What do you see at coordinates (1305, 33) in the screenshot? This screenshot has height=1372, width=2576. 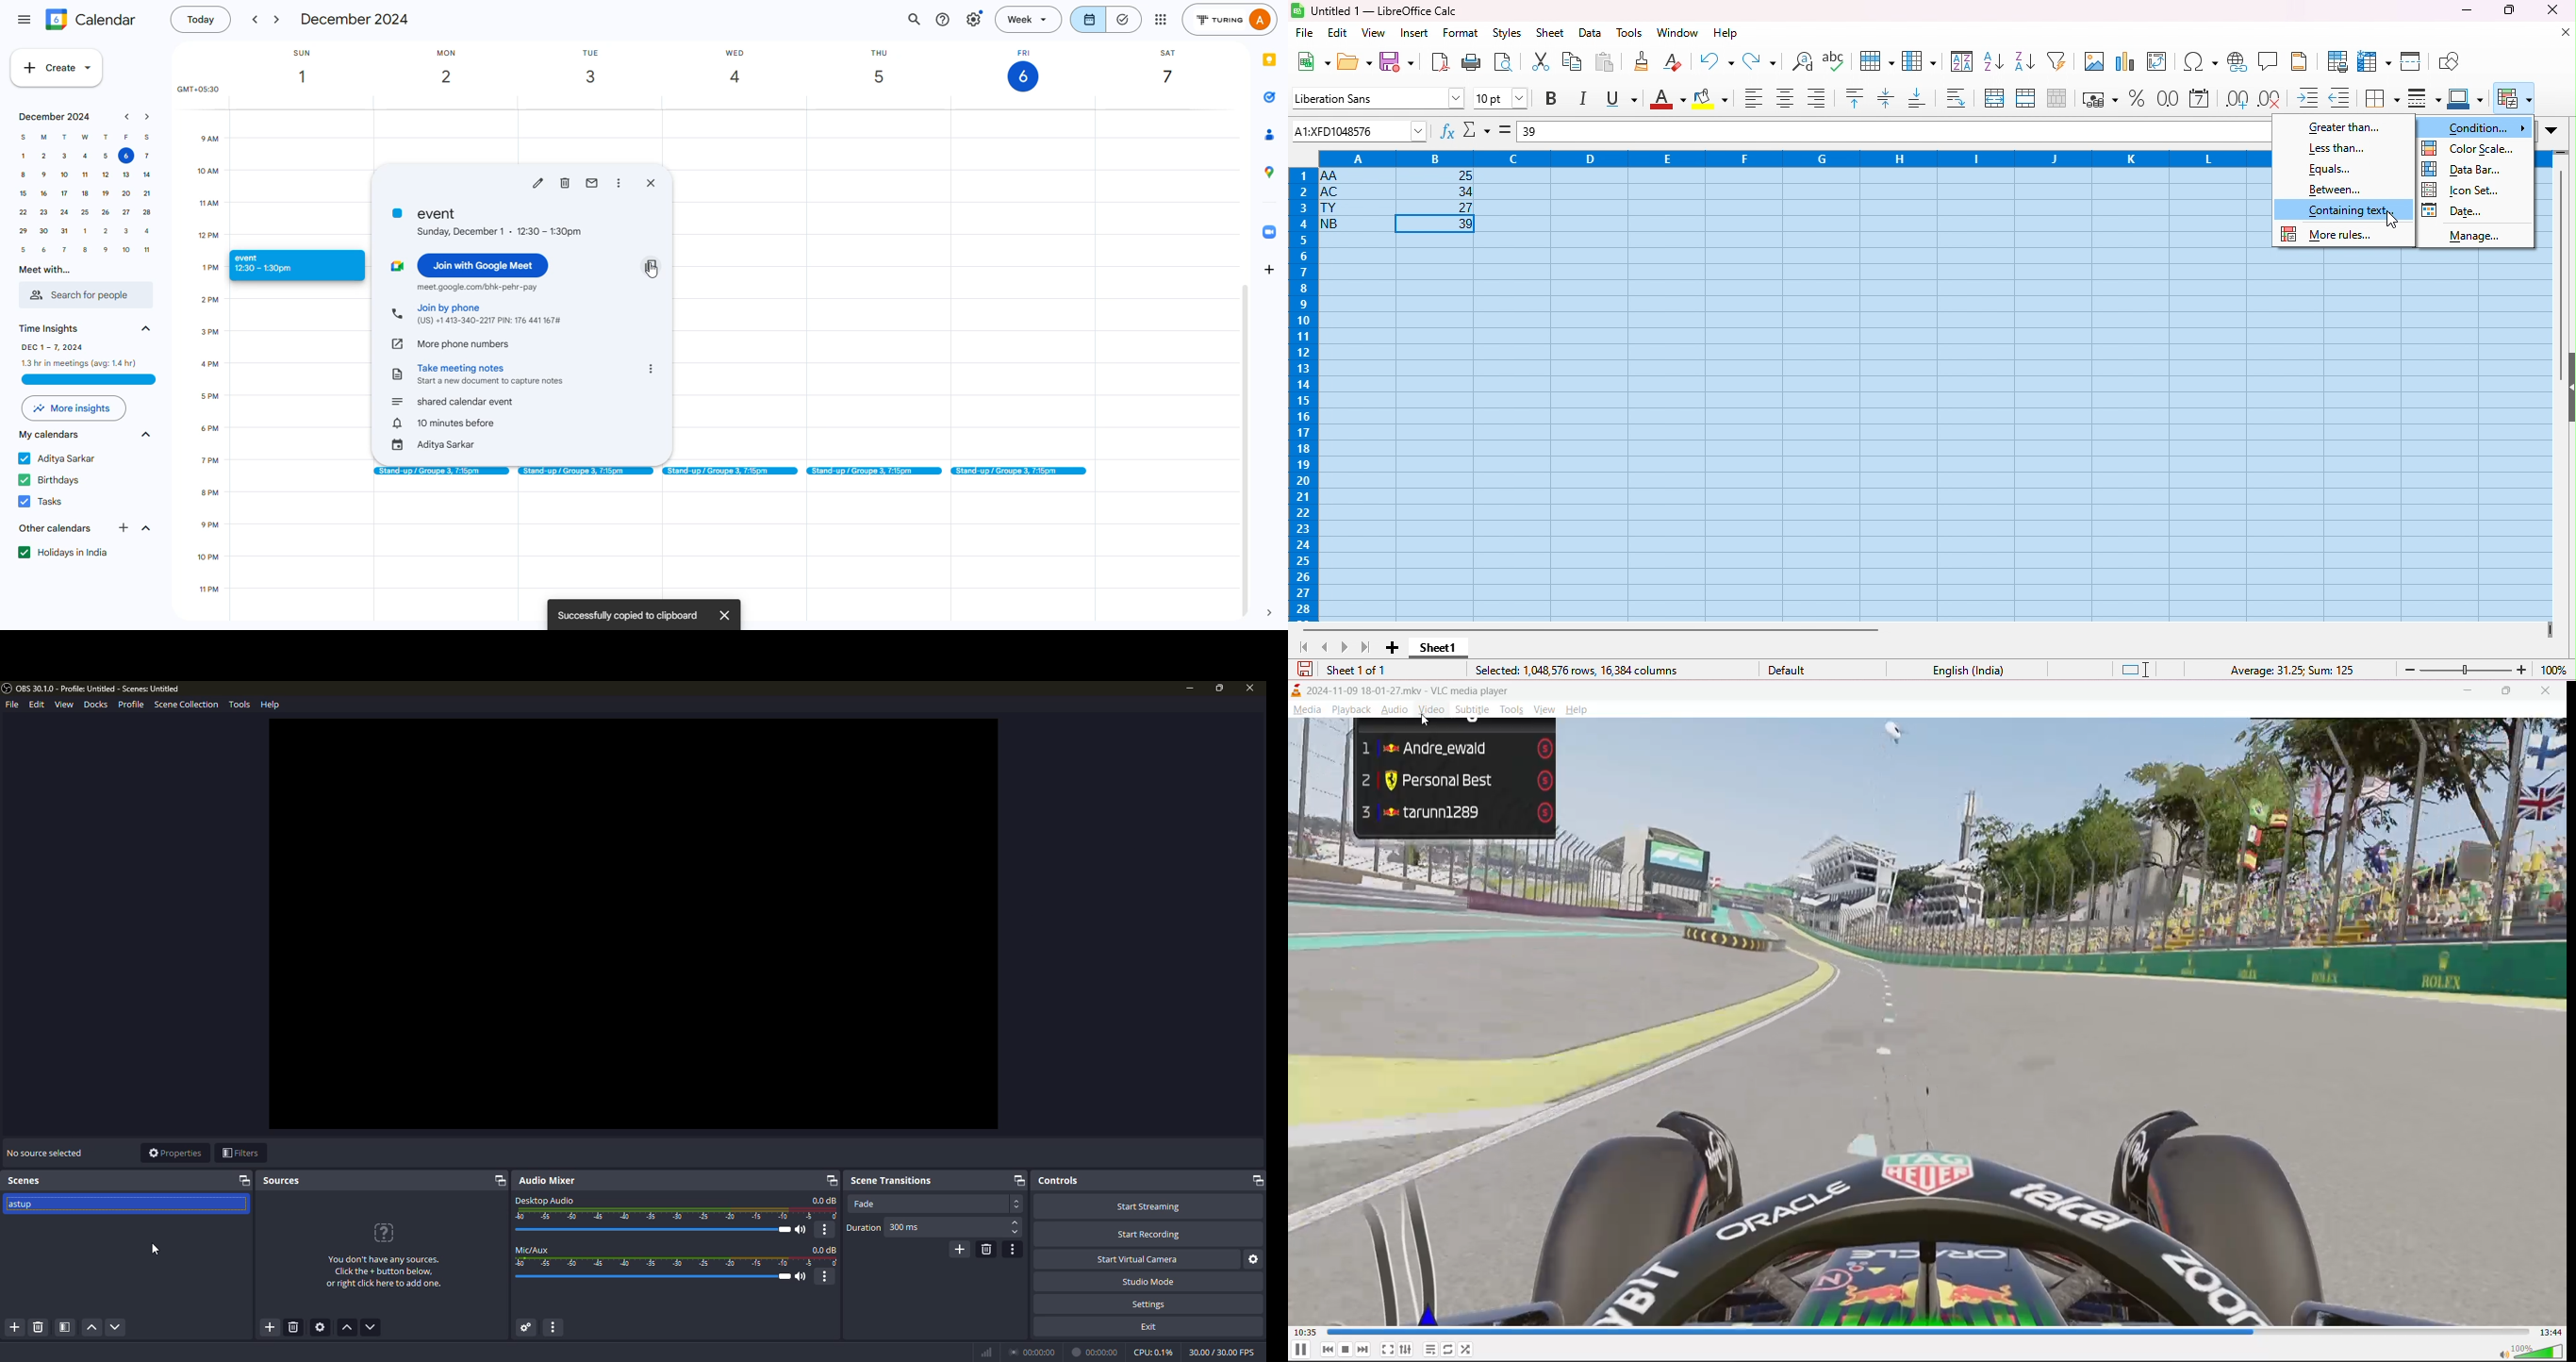 I see `file` at bounding box center [1305, 33].